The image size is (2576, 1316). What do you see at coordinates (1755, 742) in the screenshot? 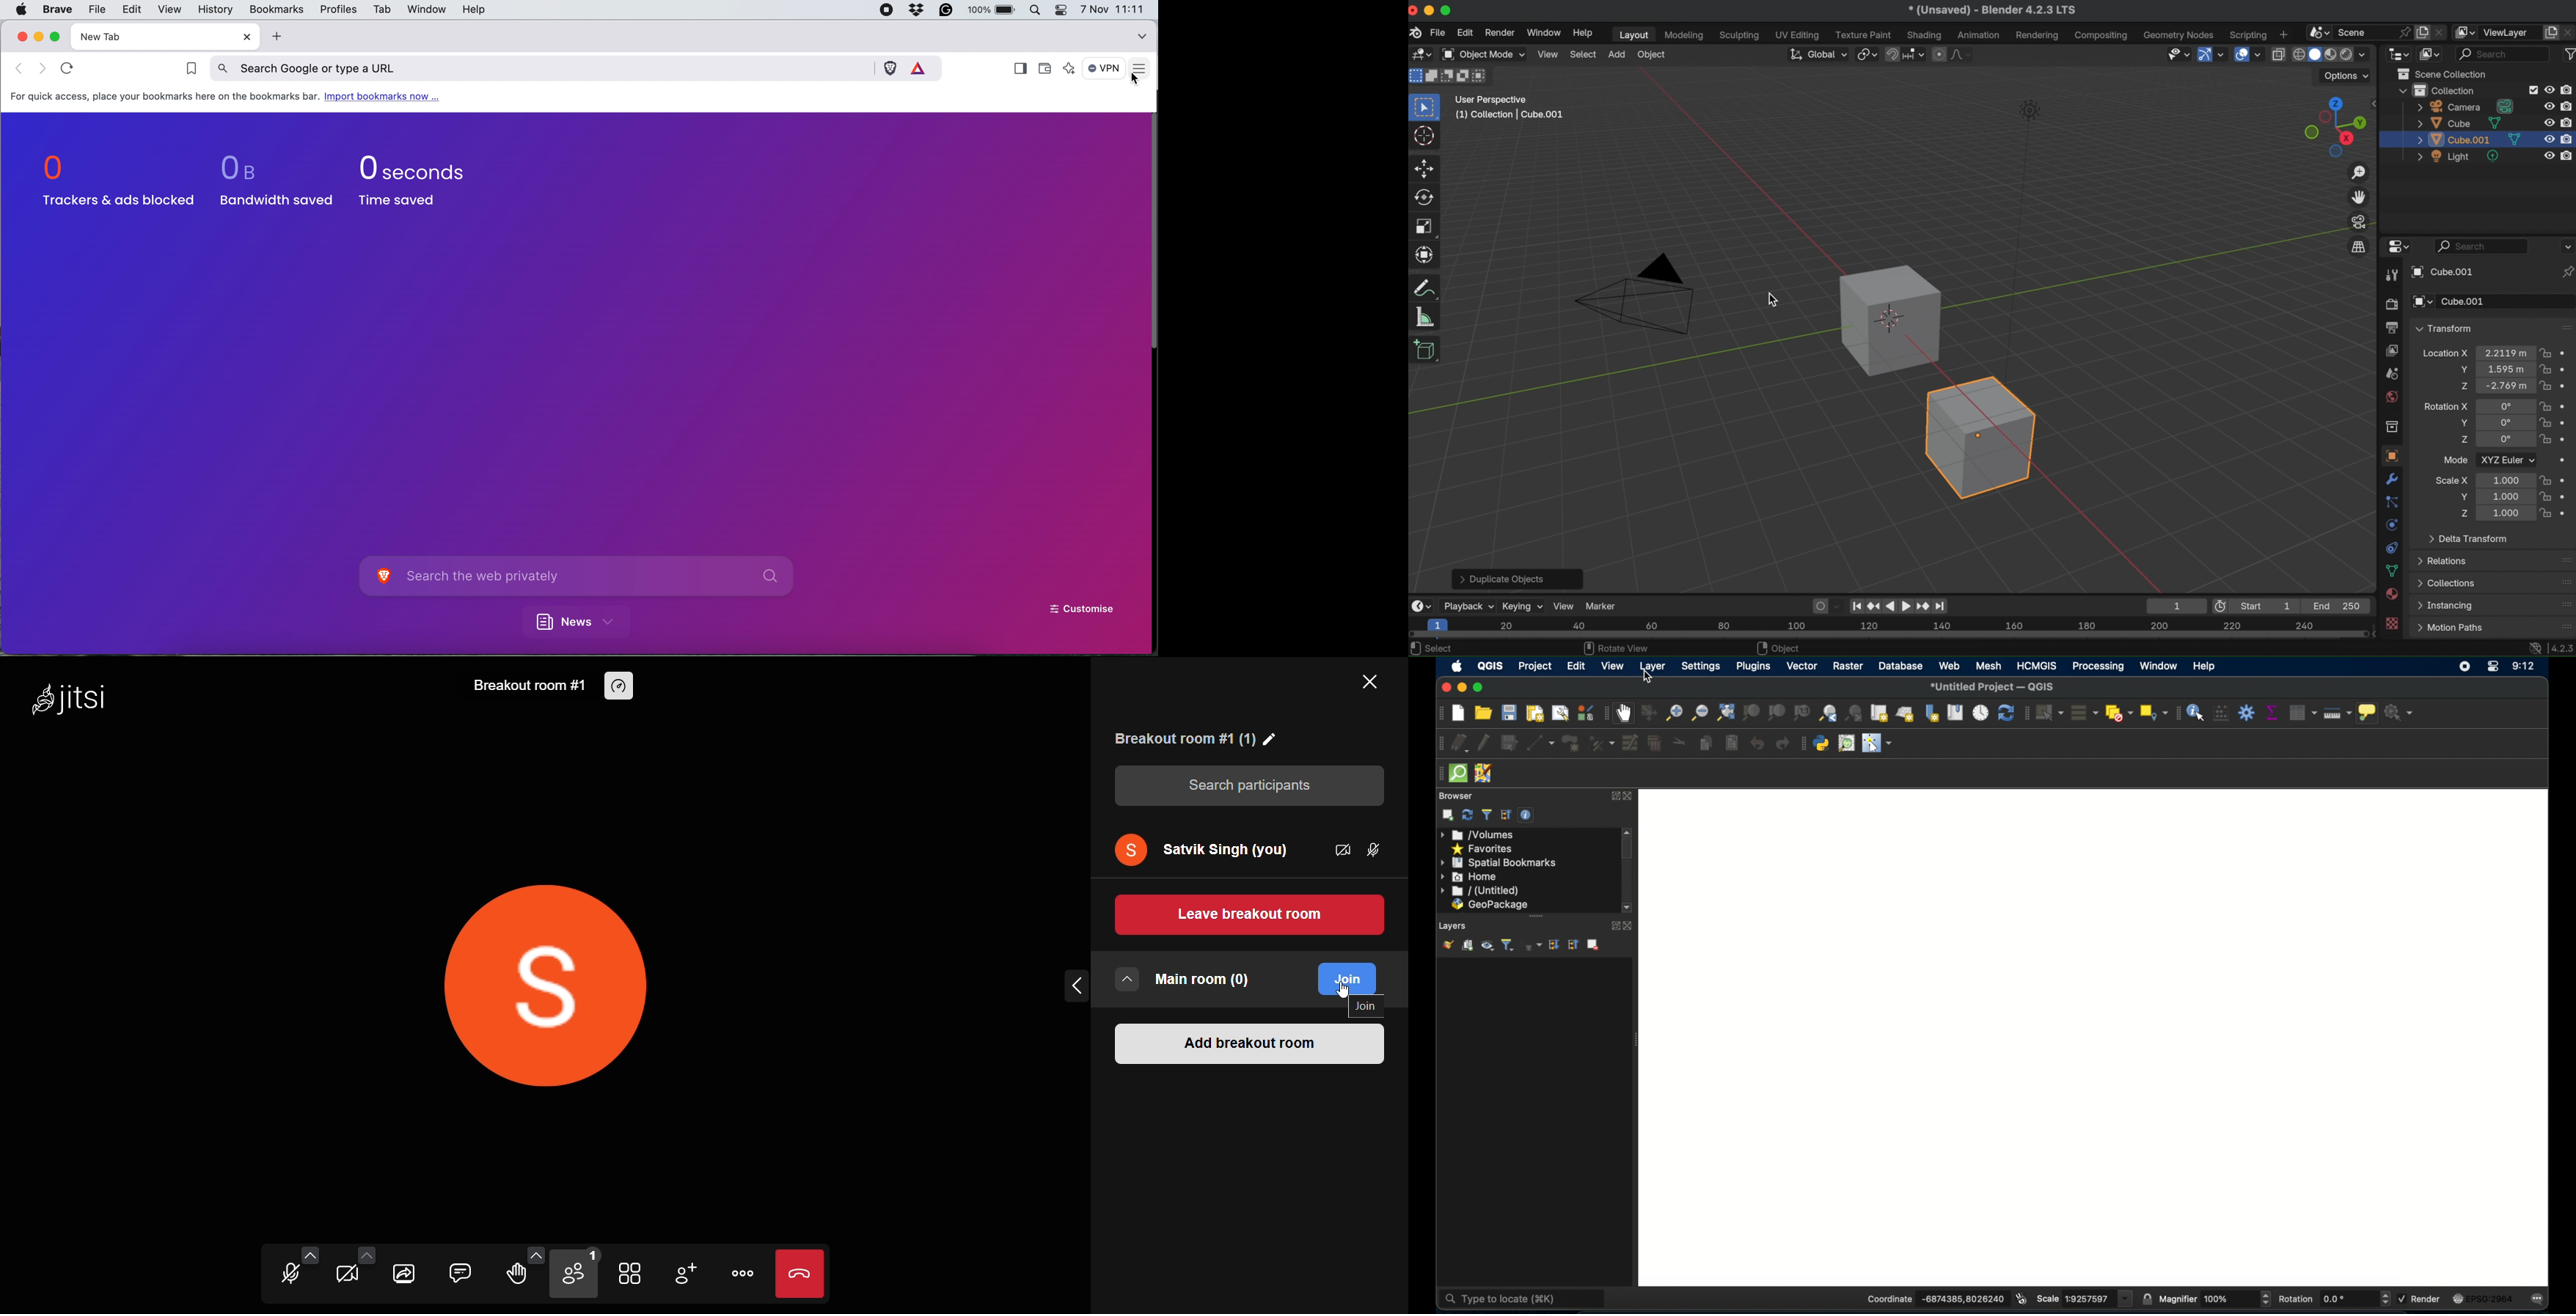
I see `undo` at bounding box center [1755, 742].